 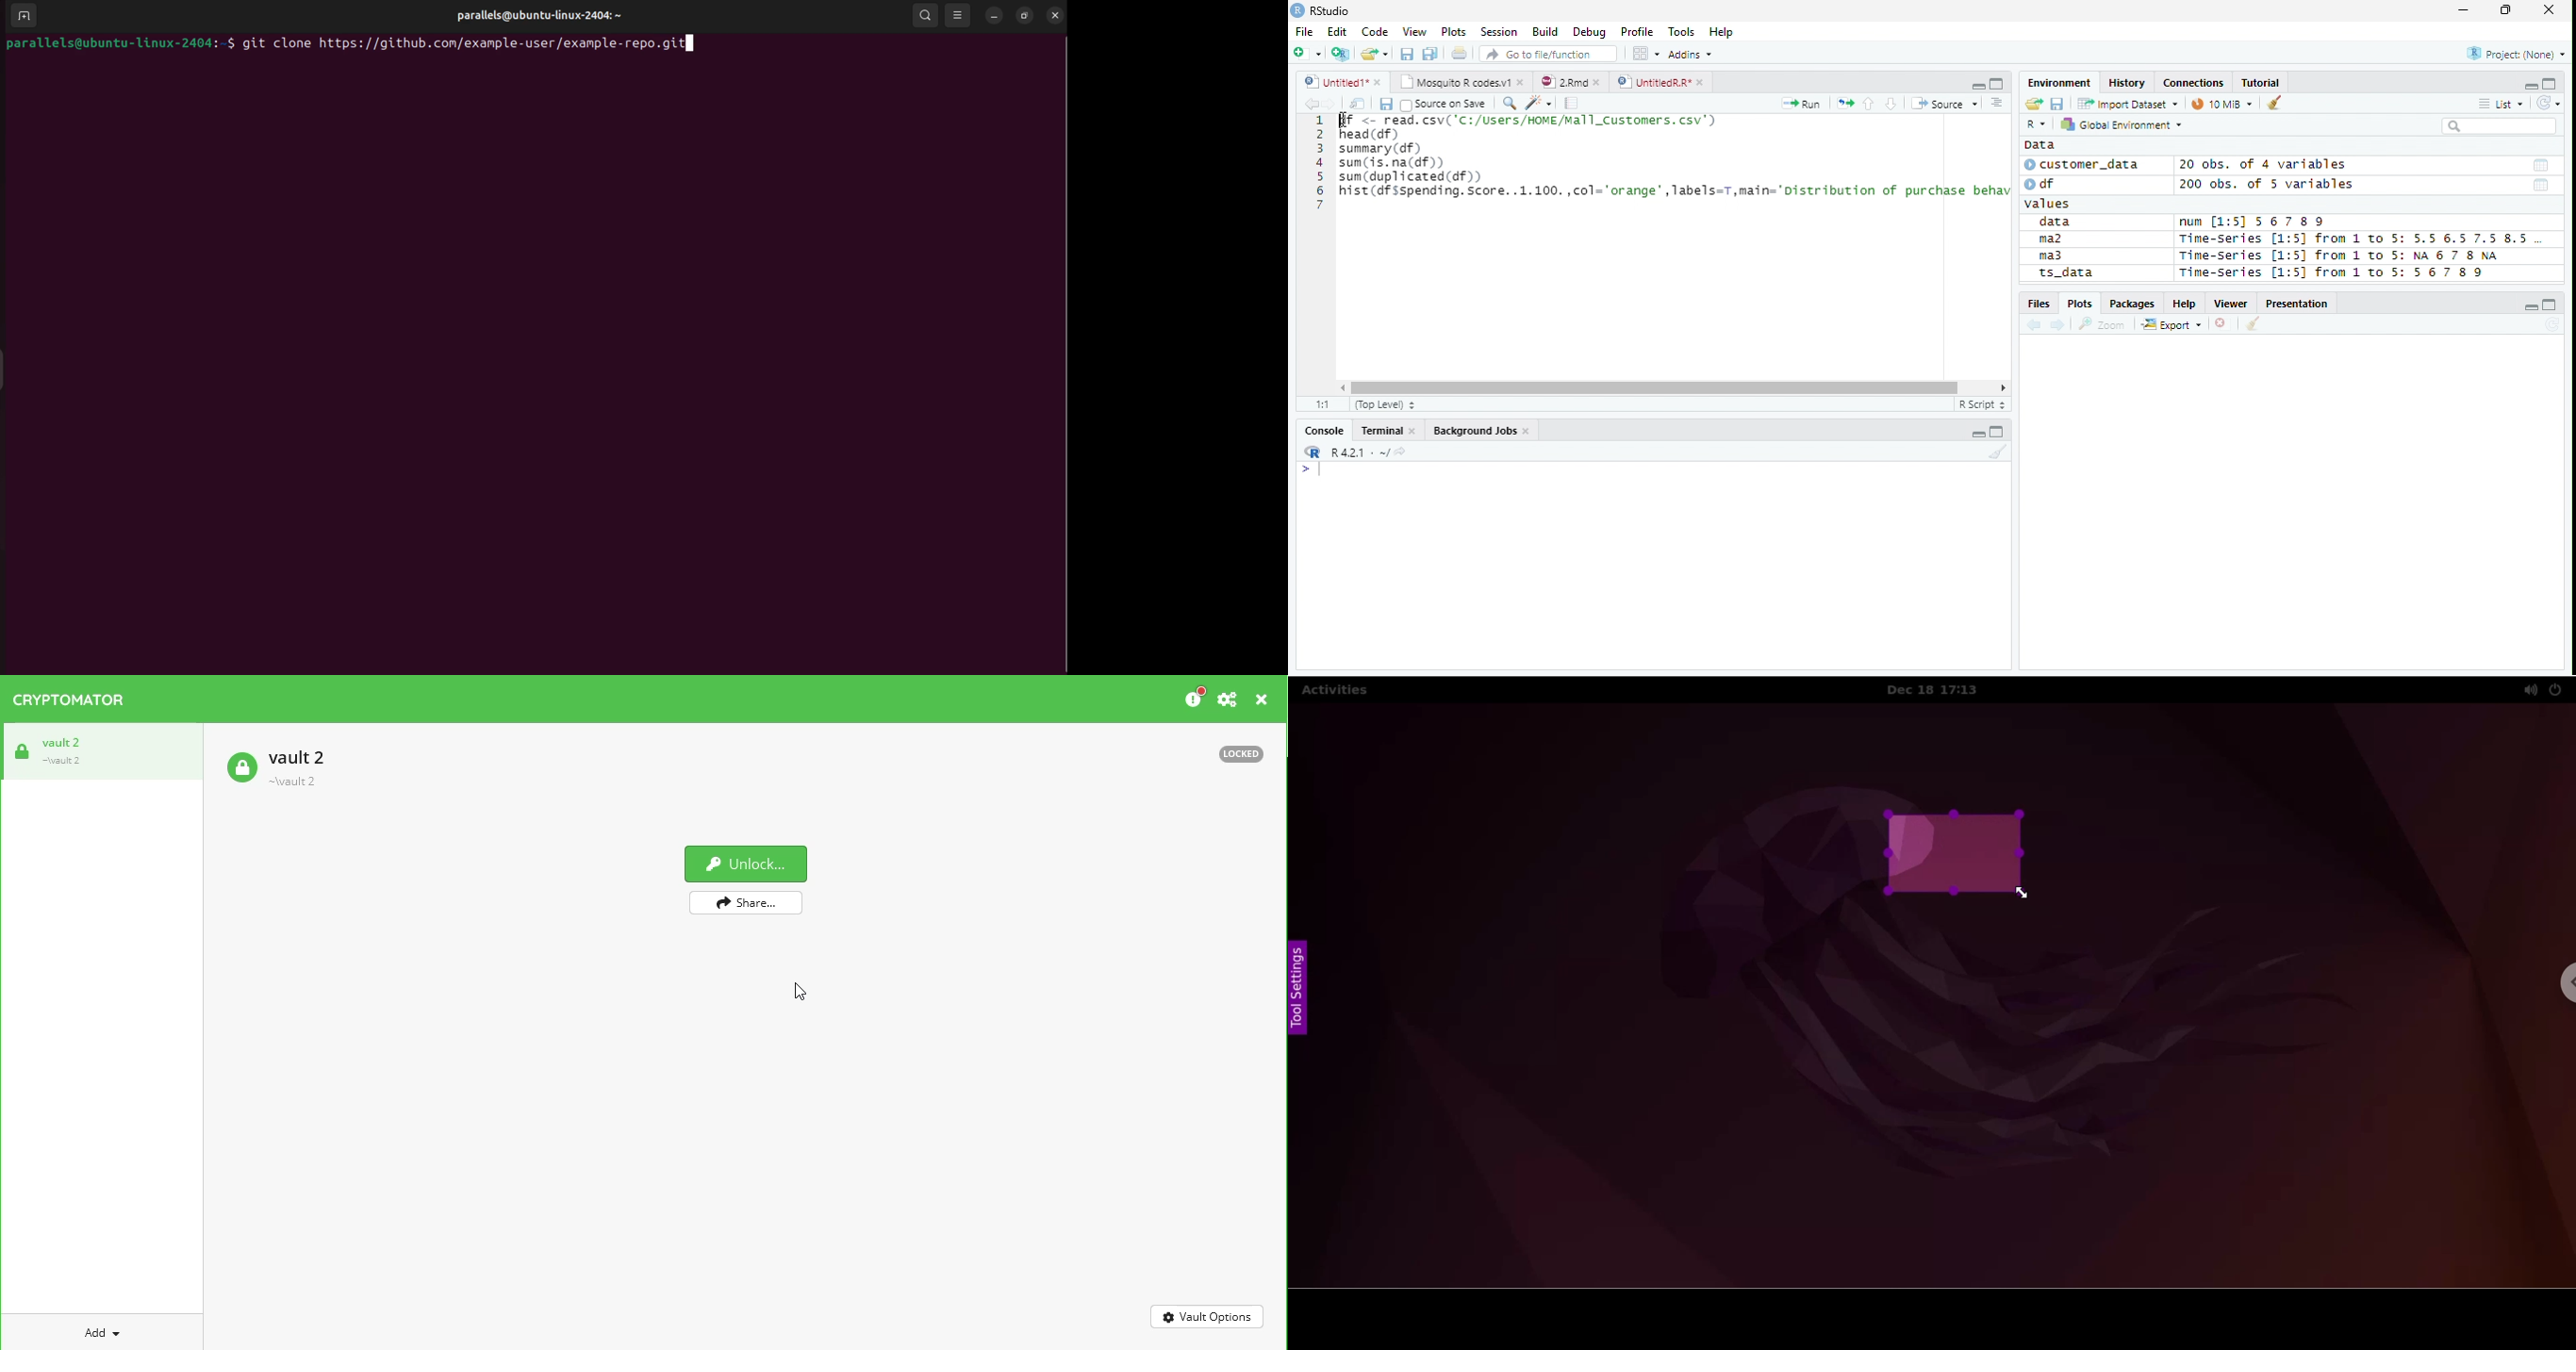 I want to click on Re-run, so click(x=1845, y=104).